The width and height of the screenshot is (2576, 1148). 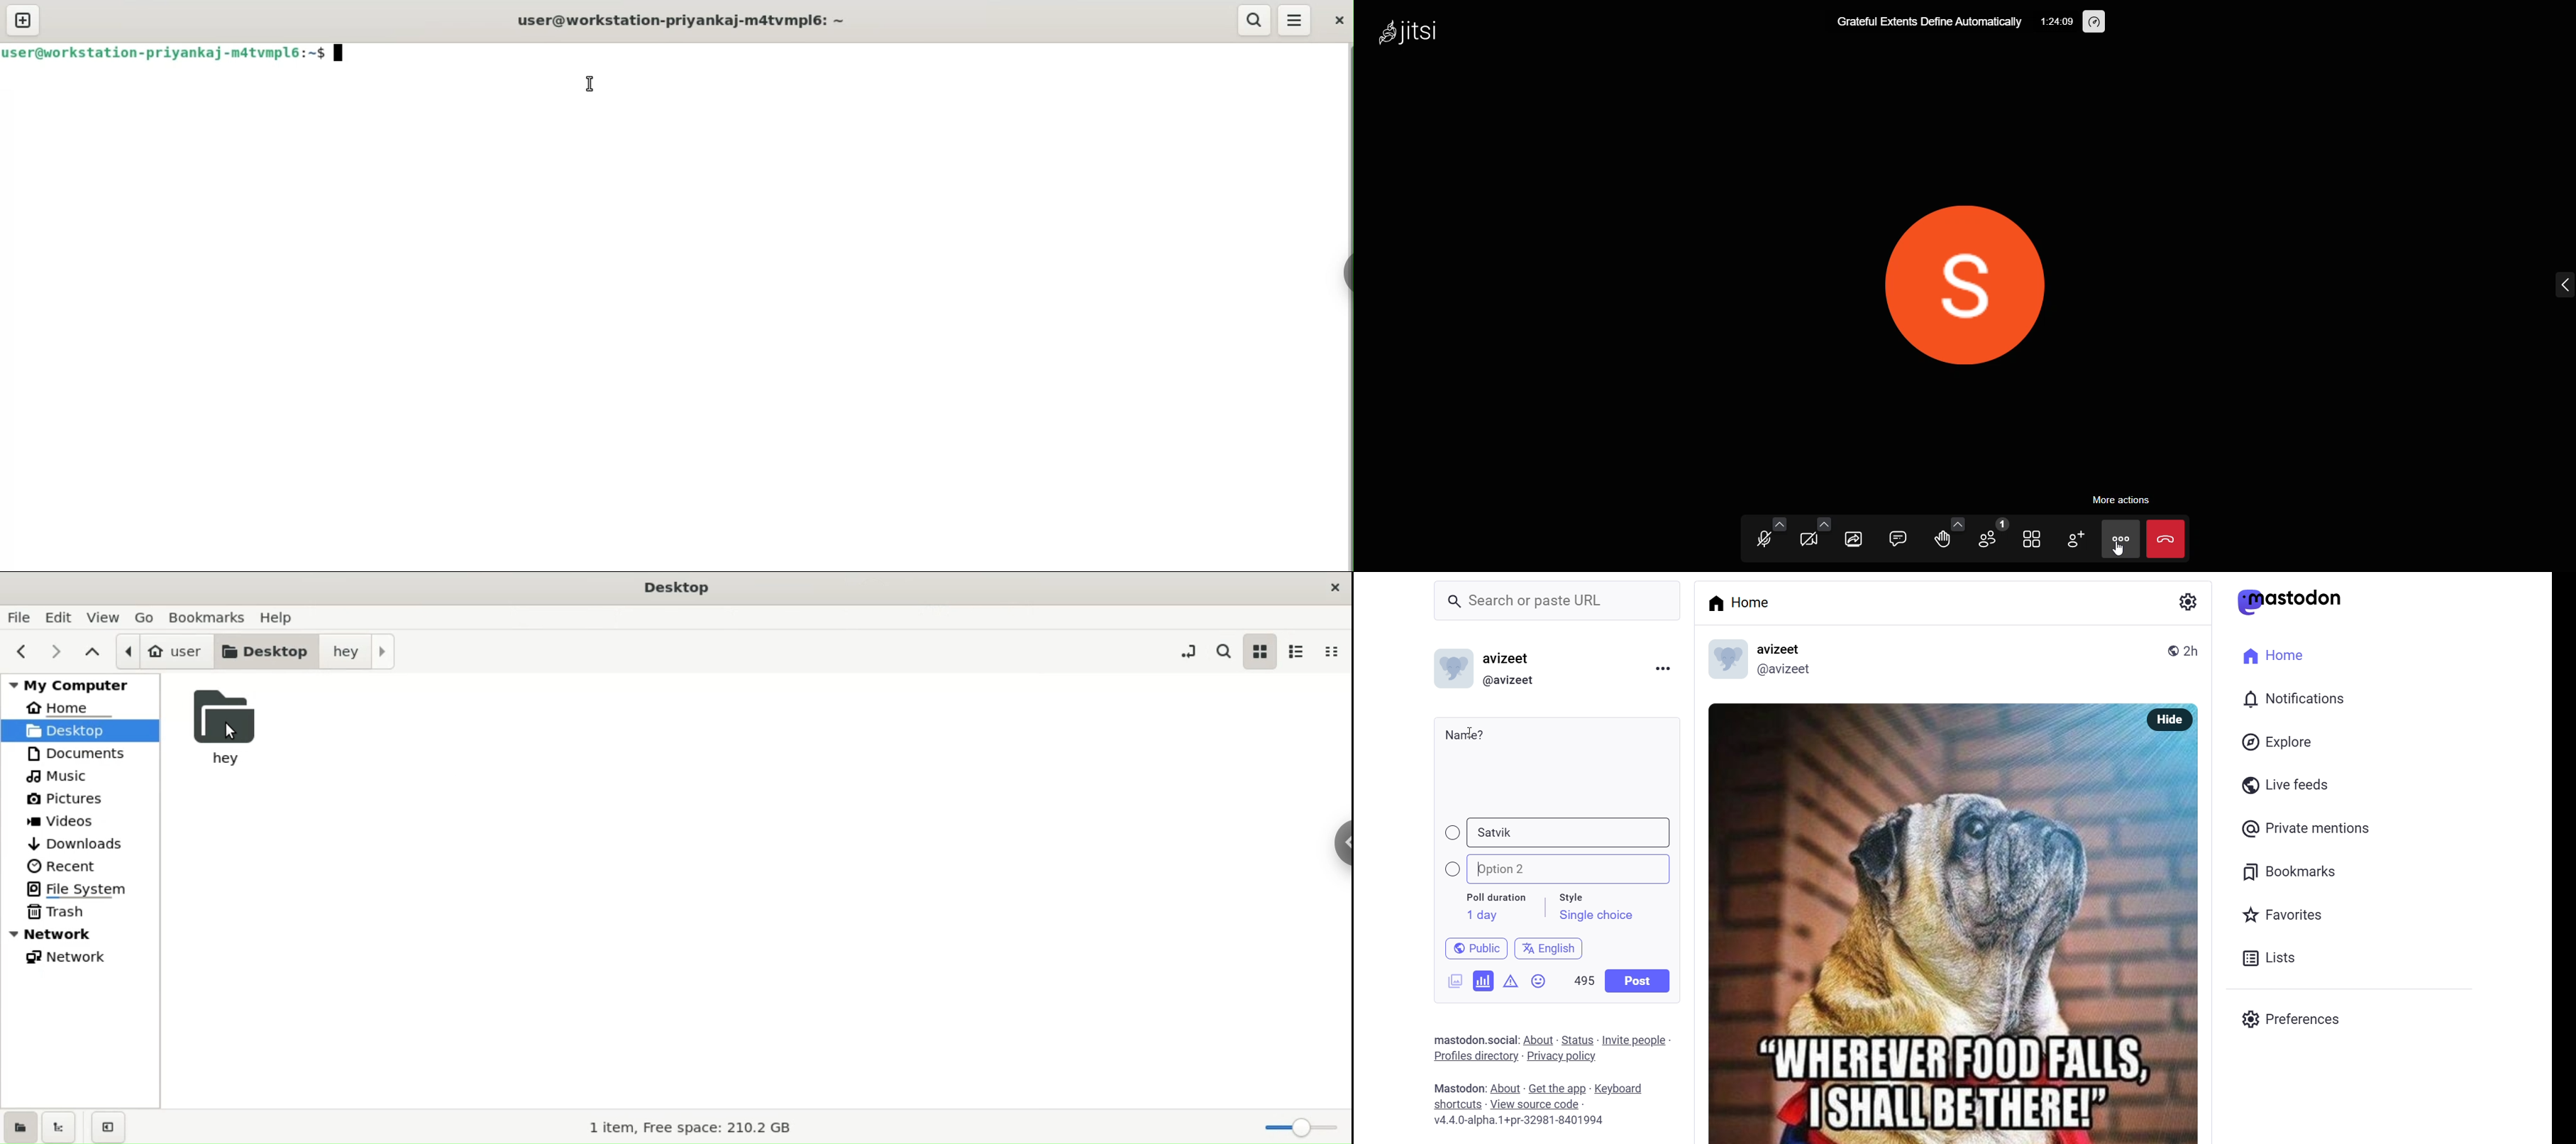 I want to click on show treeview, so click(x=62, y=1126).